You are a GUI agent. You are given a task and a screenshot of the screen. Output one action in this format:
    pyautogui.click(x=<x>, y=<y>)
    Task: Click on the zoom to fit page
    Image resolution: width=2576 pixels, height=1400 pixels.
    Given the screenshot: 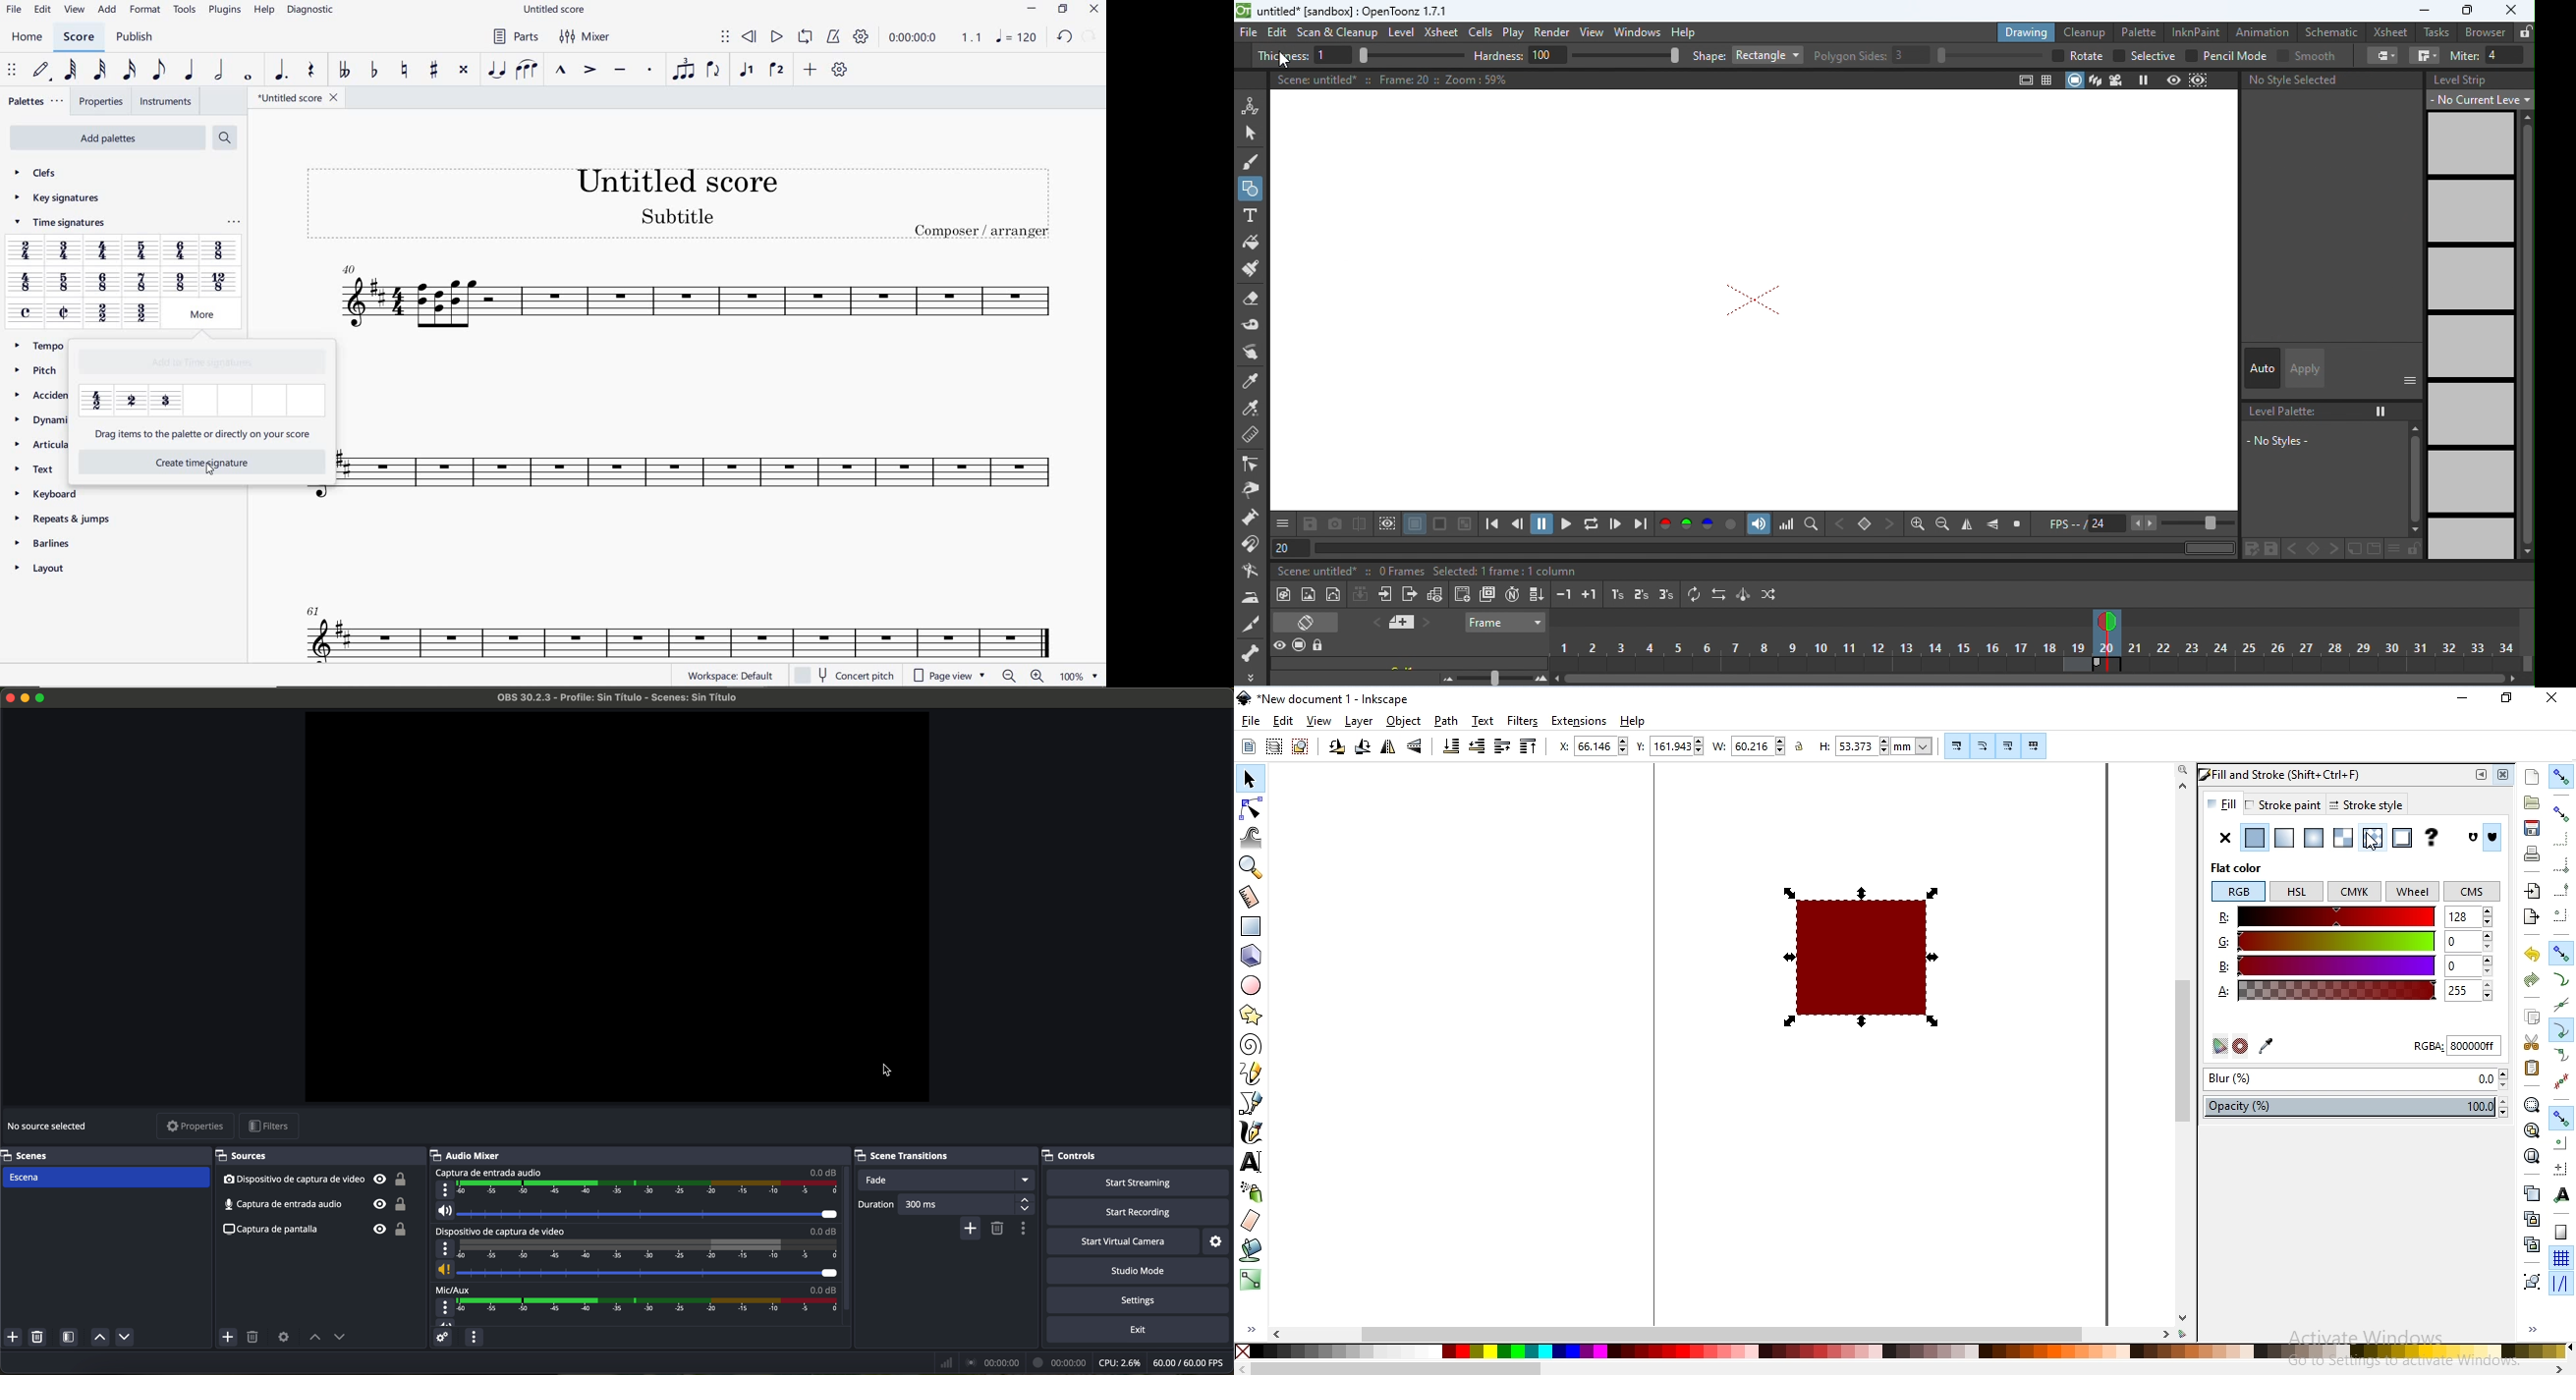 What is the action you would take?
    pyautogui.click(x=2531, y=1156)
    